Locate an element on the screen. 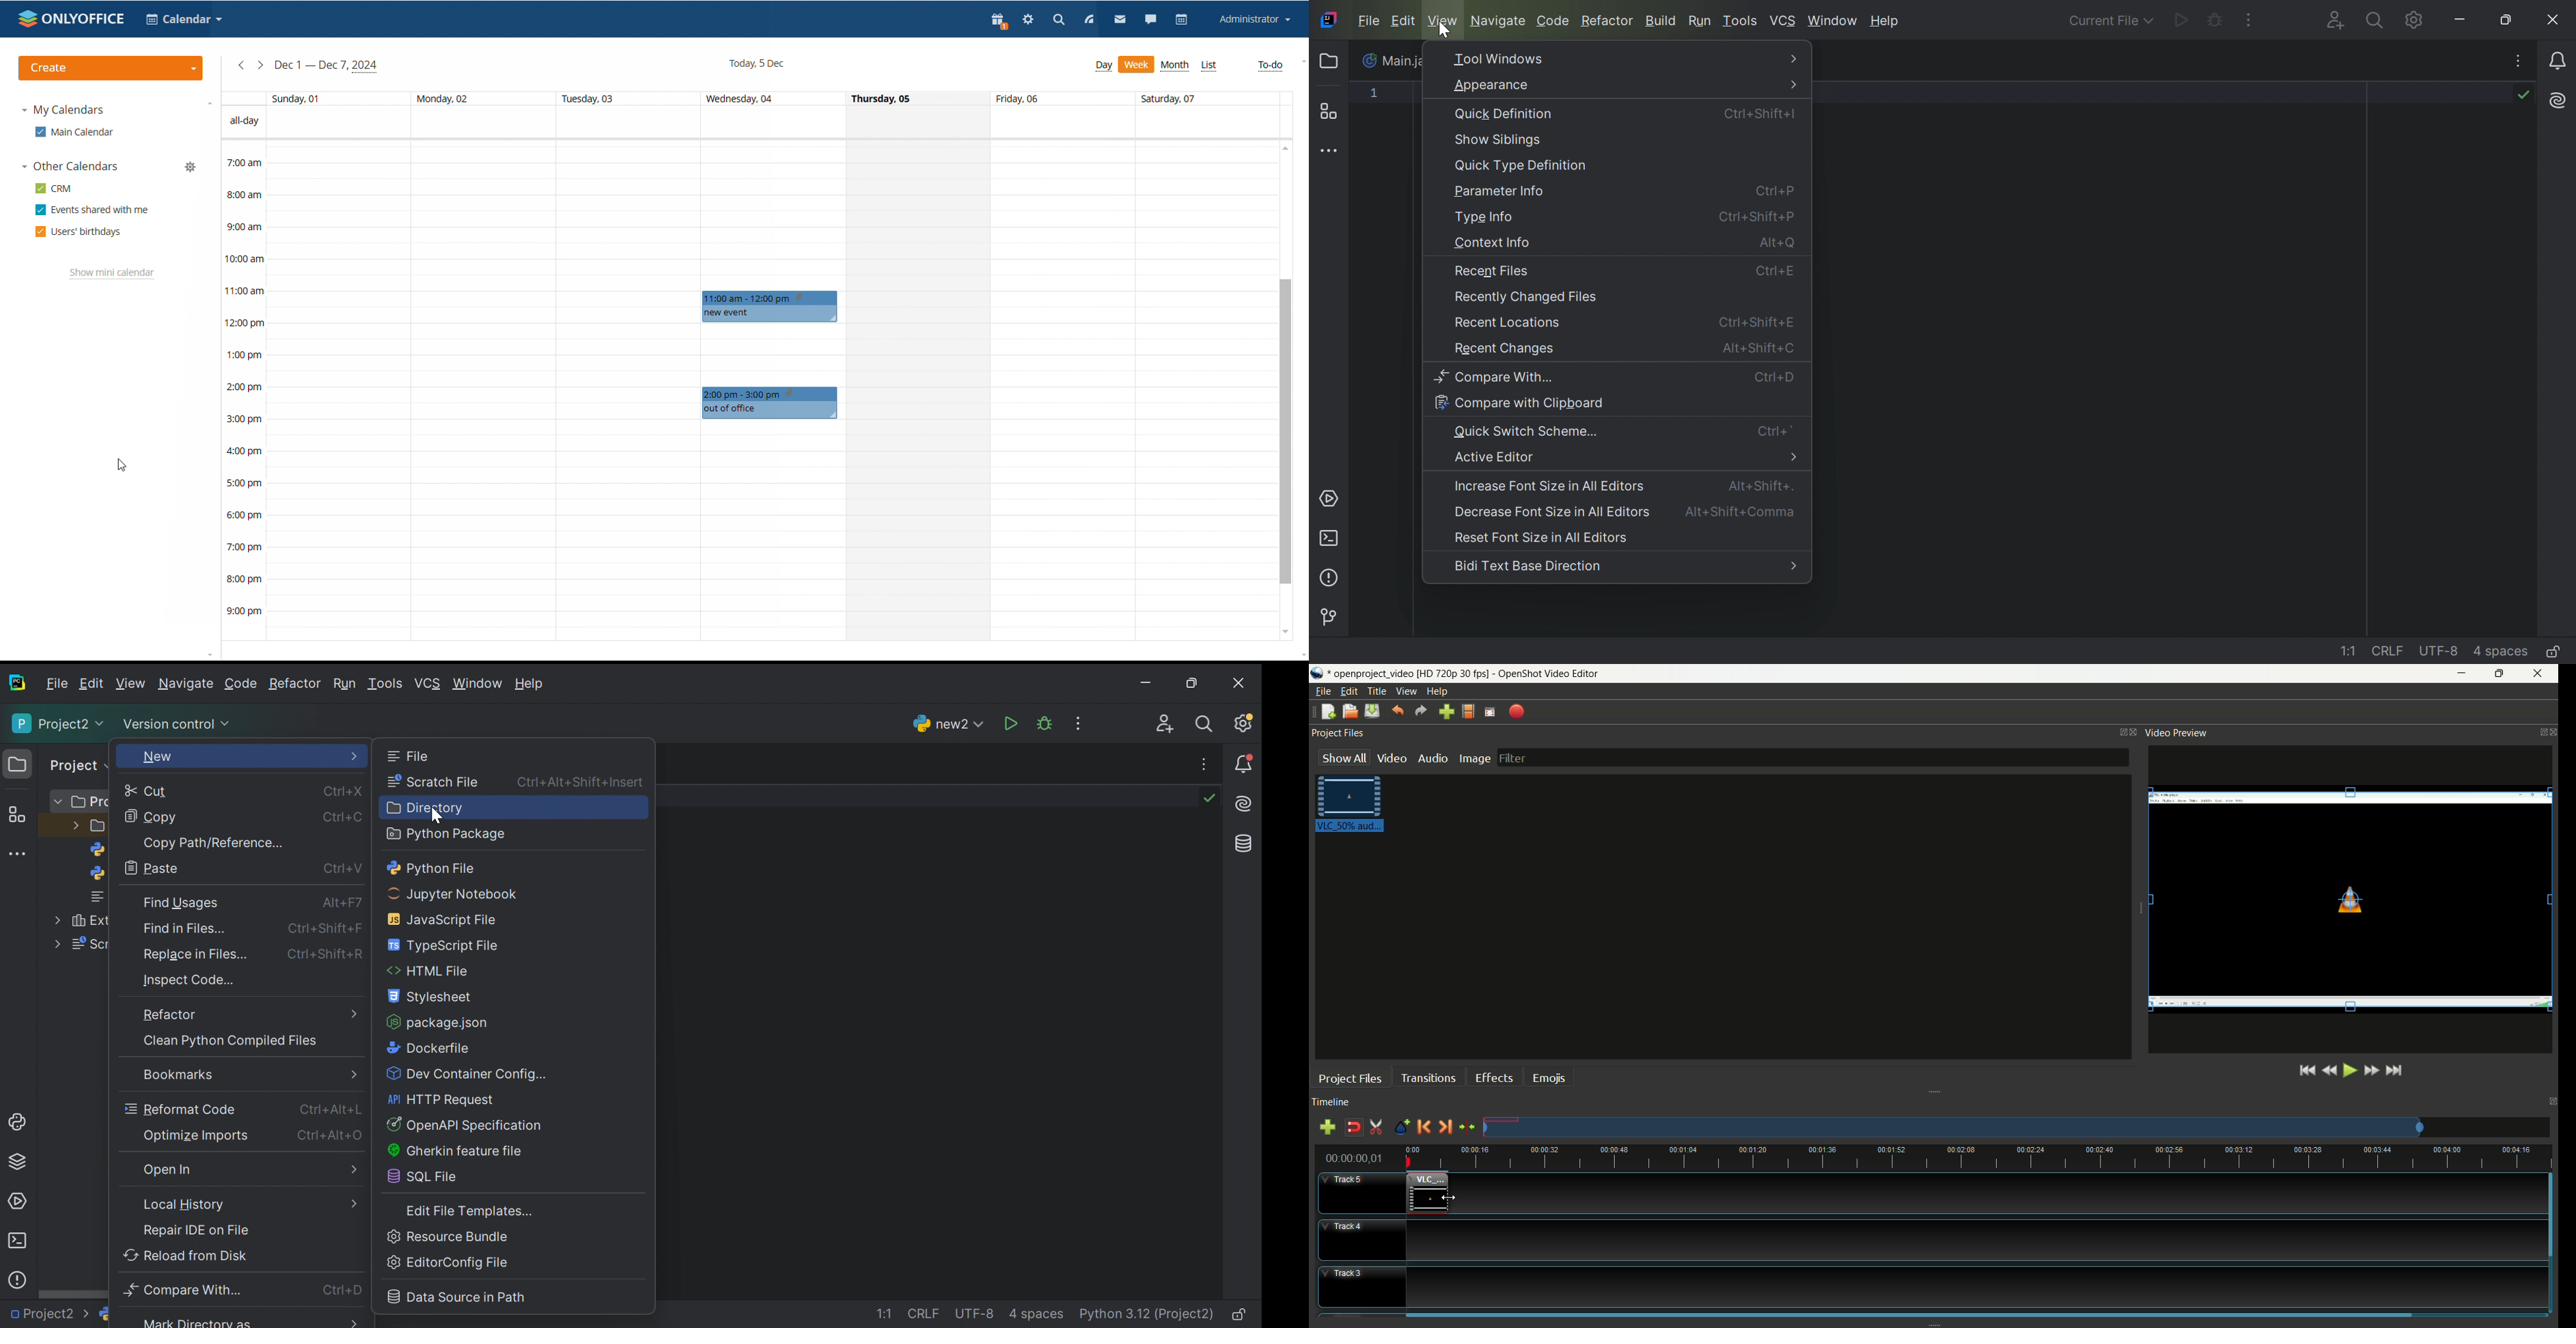  Python packages is located at coordinates (447, 833).